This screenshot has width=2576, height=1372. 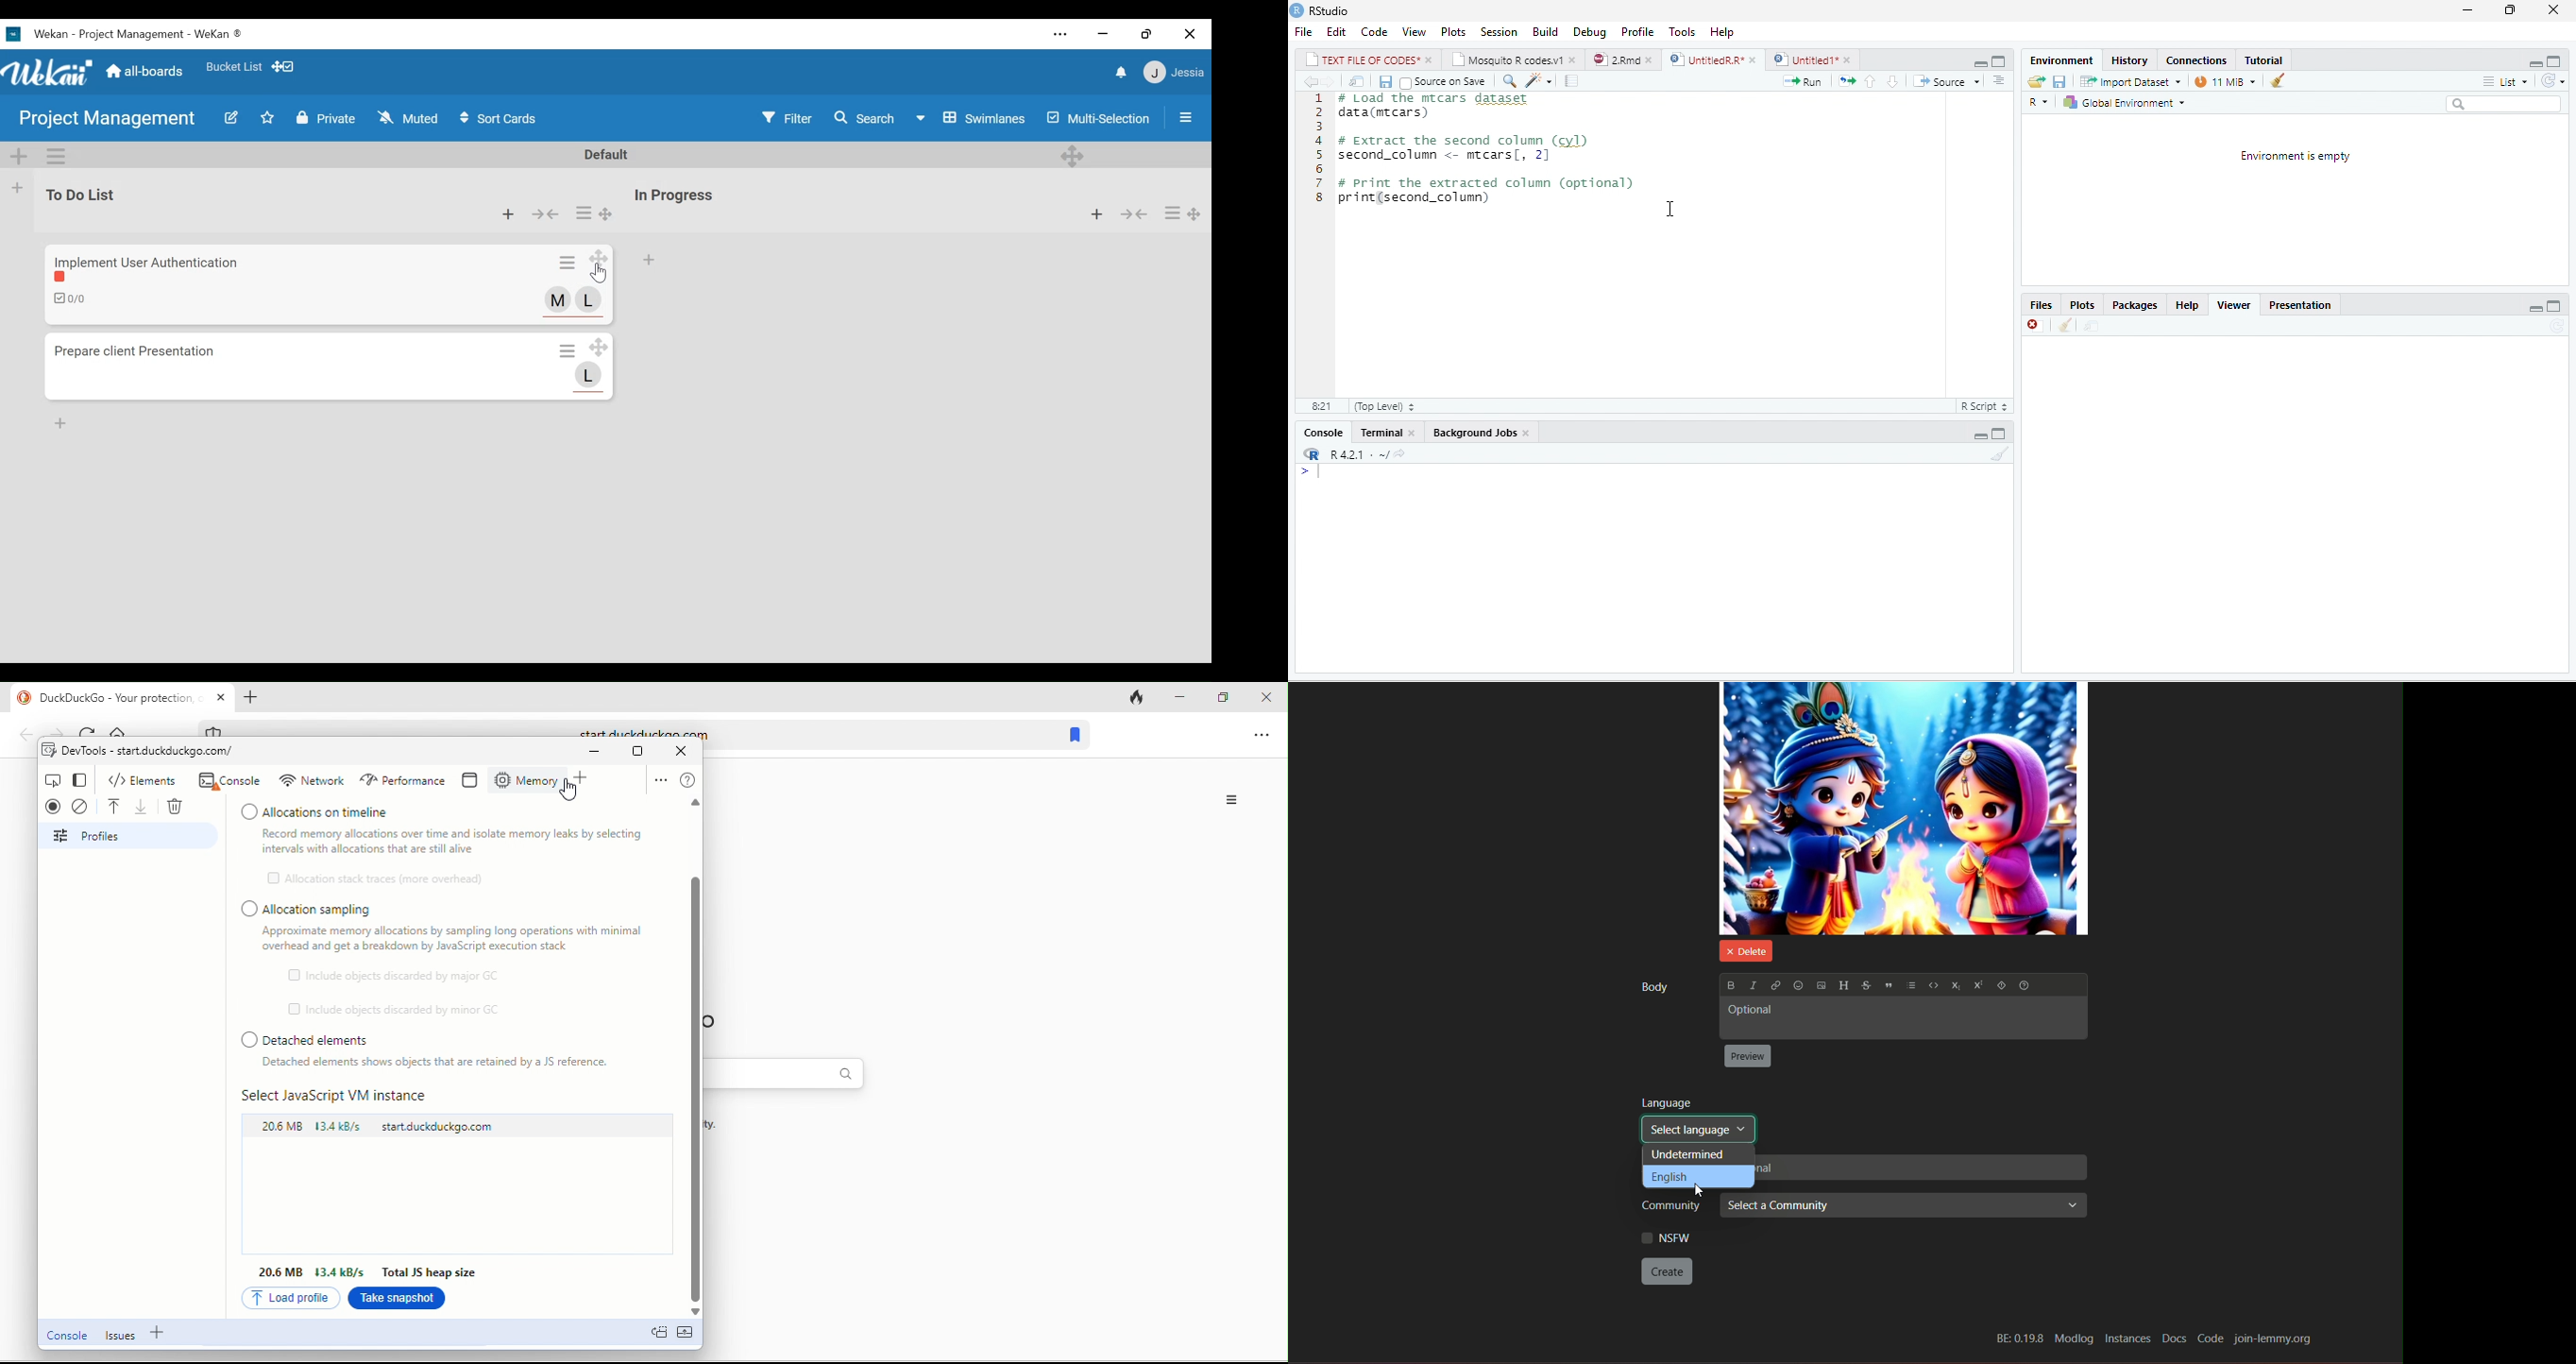 What do you see at coordinates (1319, 98) in the screenshot?
I see `1` at bounding box center [1319, 98].